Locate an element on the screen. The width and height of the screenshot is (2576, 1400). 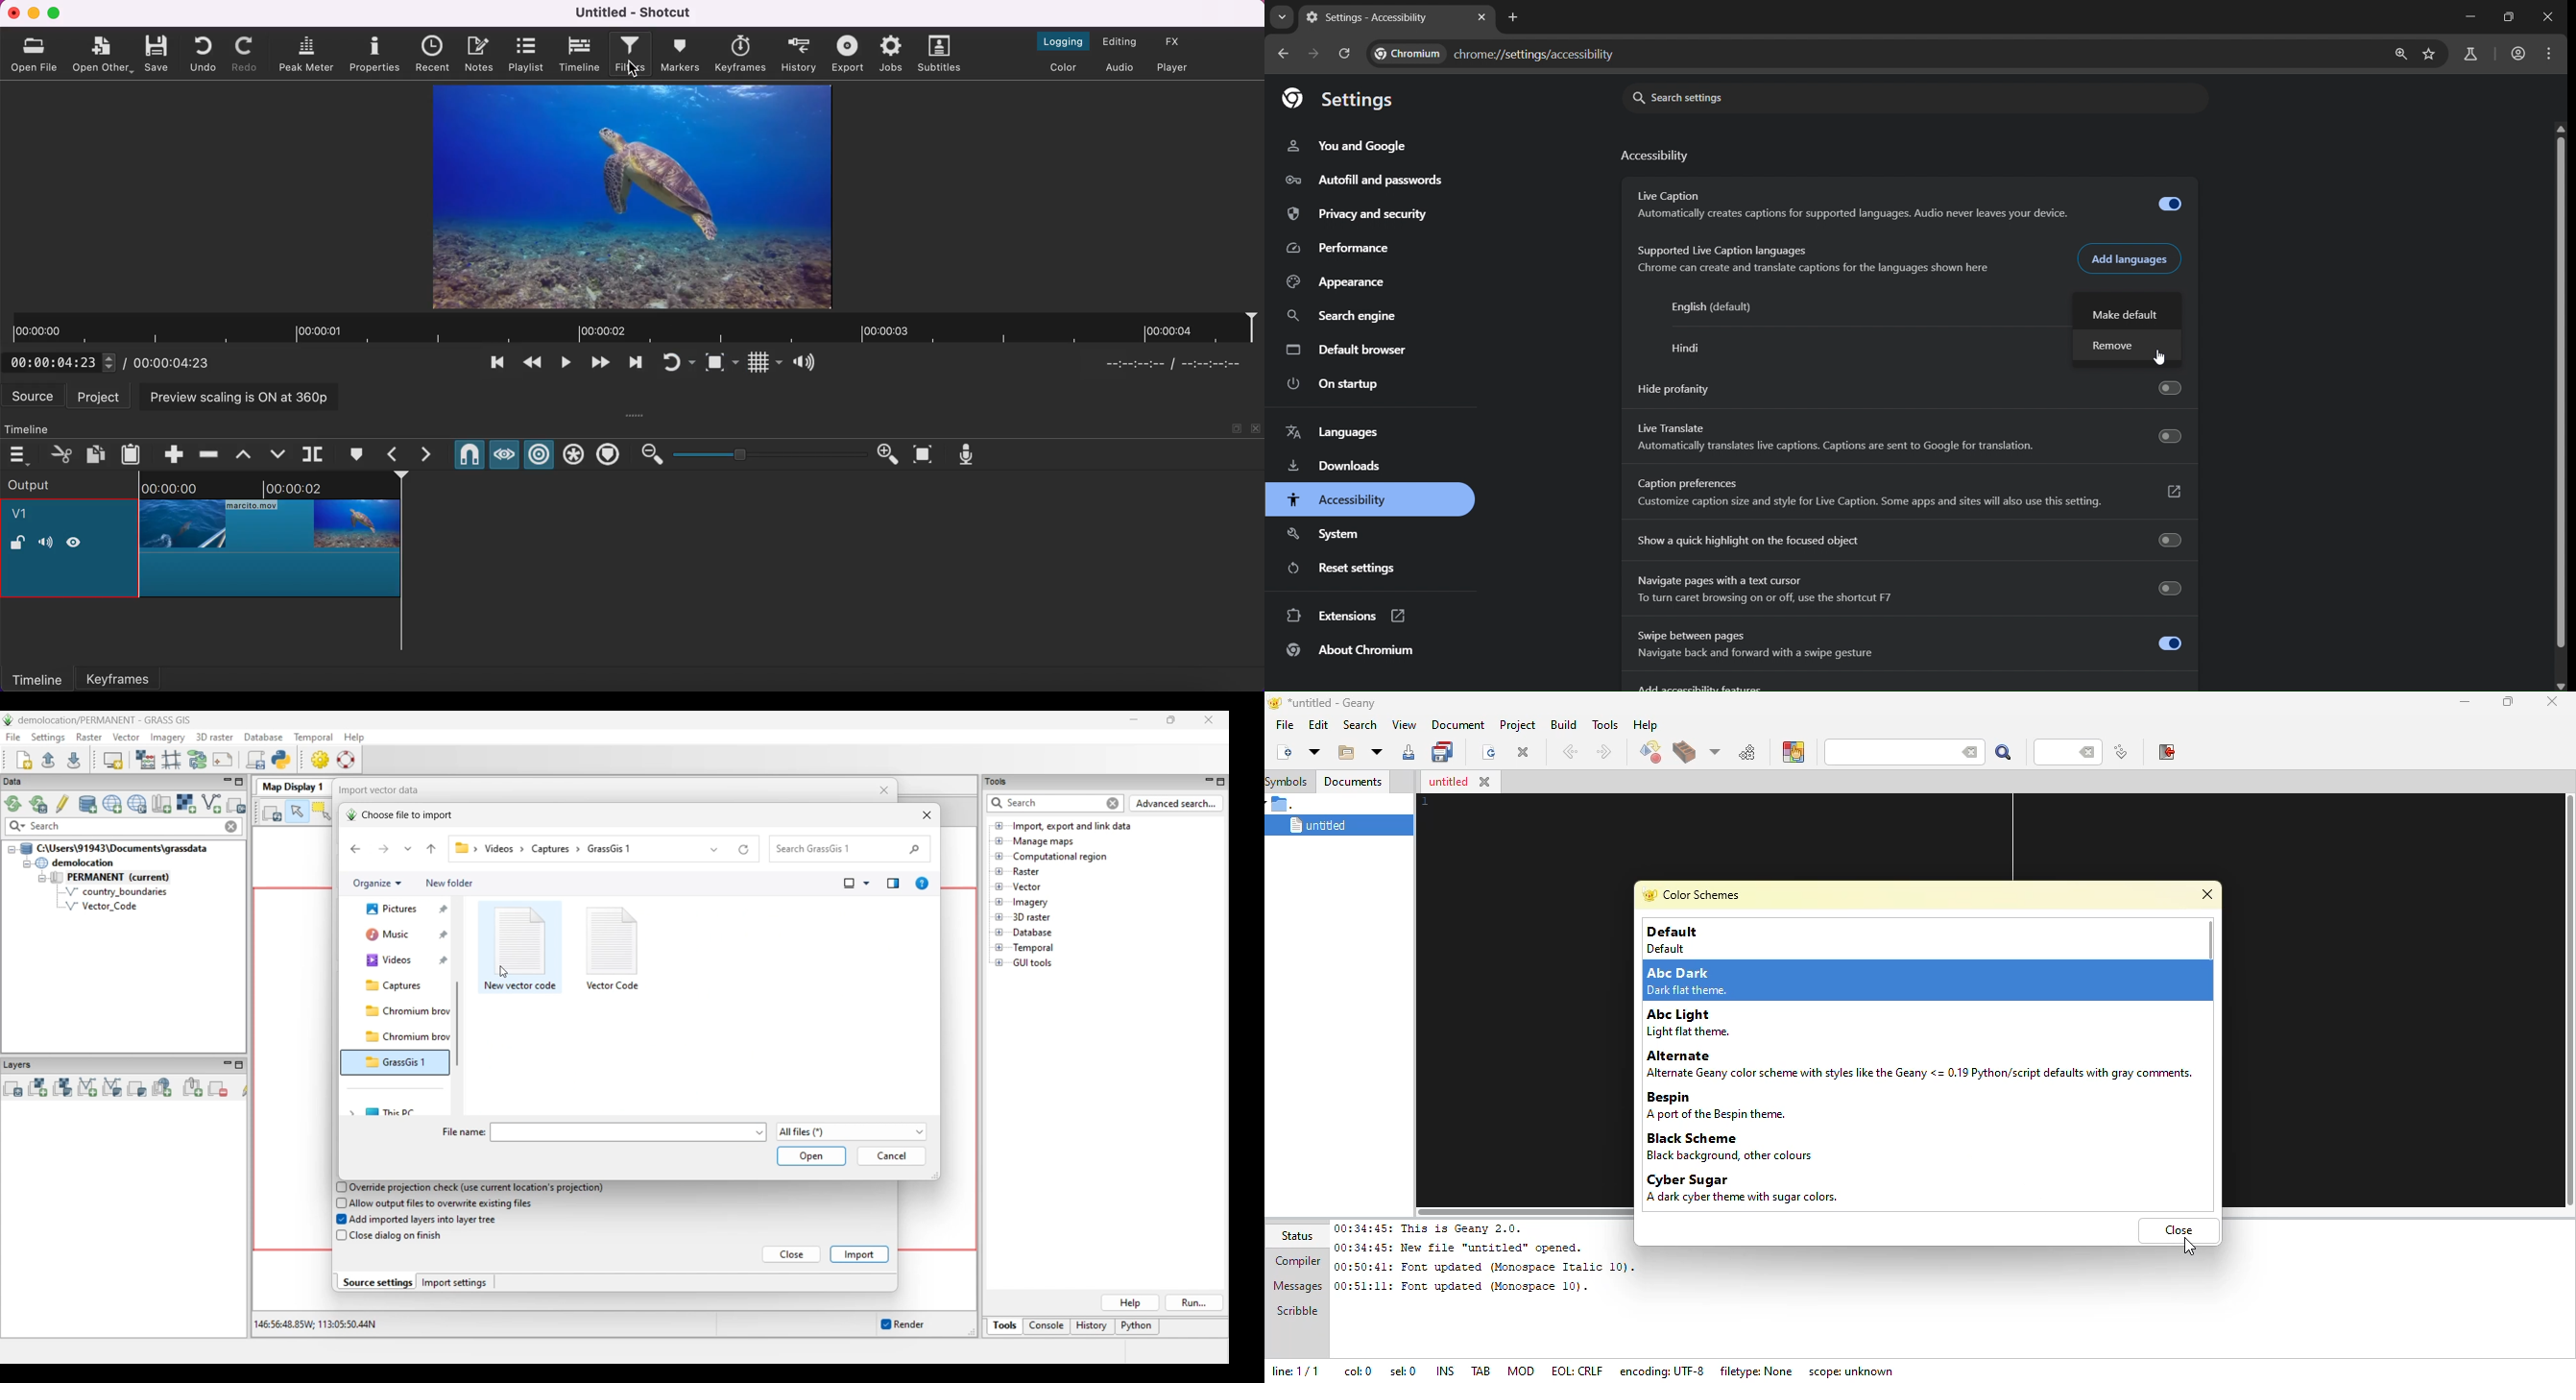
switch to the effects layout is located at coordinates (1180, 42).